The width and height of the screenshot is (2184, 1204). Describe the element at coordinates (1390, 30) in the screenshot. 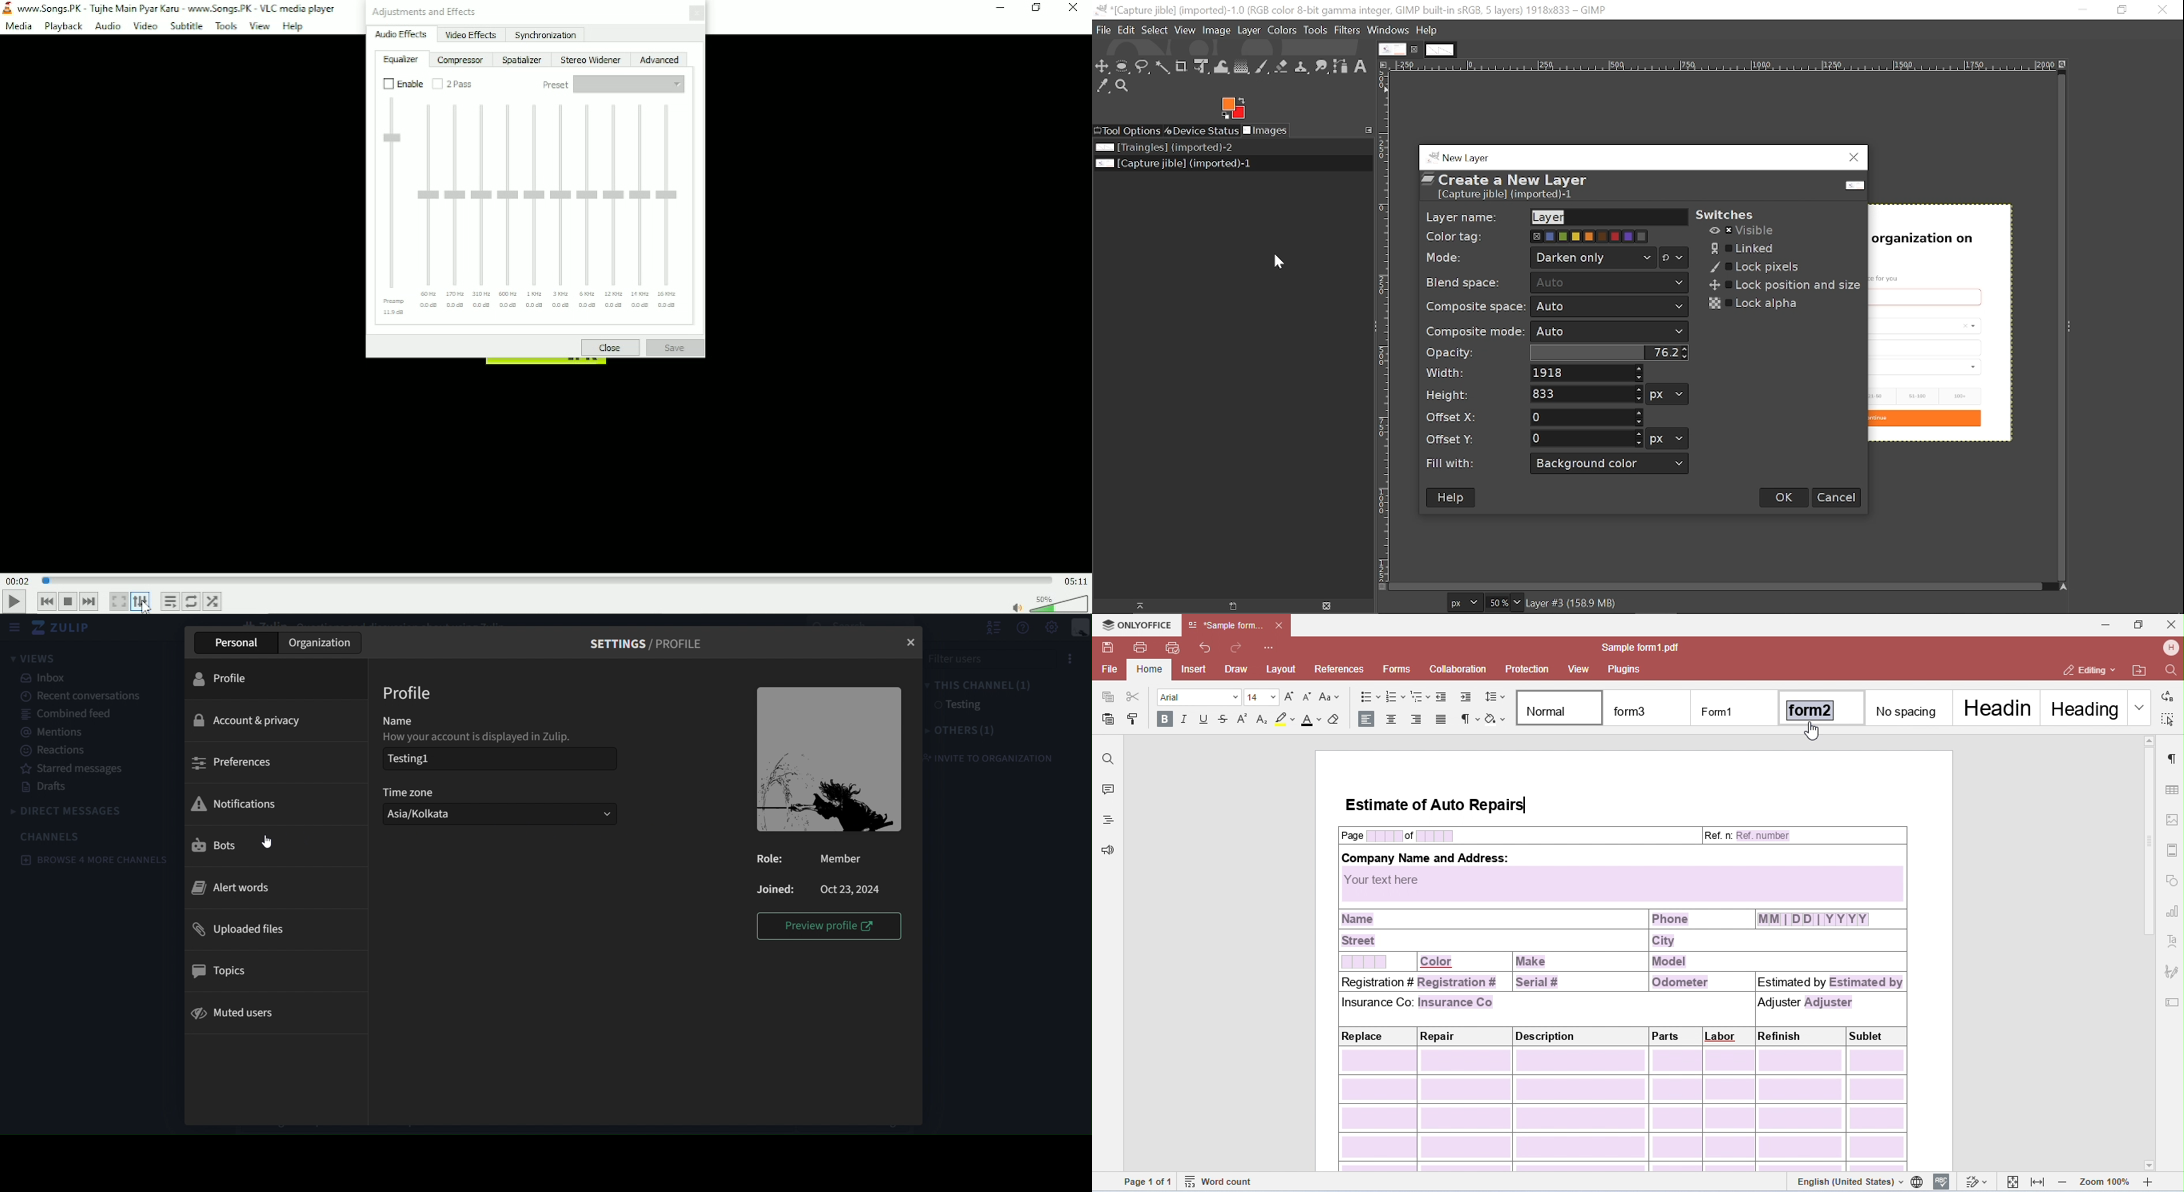

I see `Window` at that location.